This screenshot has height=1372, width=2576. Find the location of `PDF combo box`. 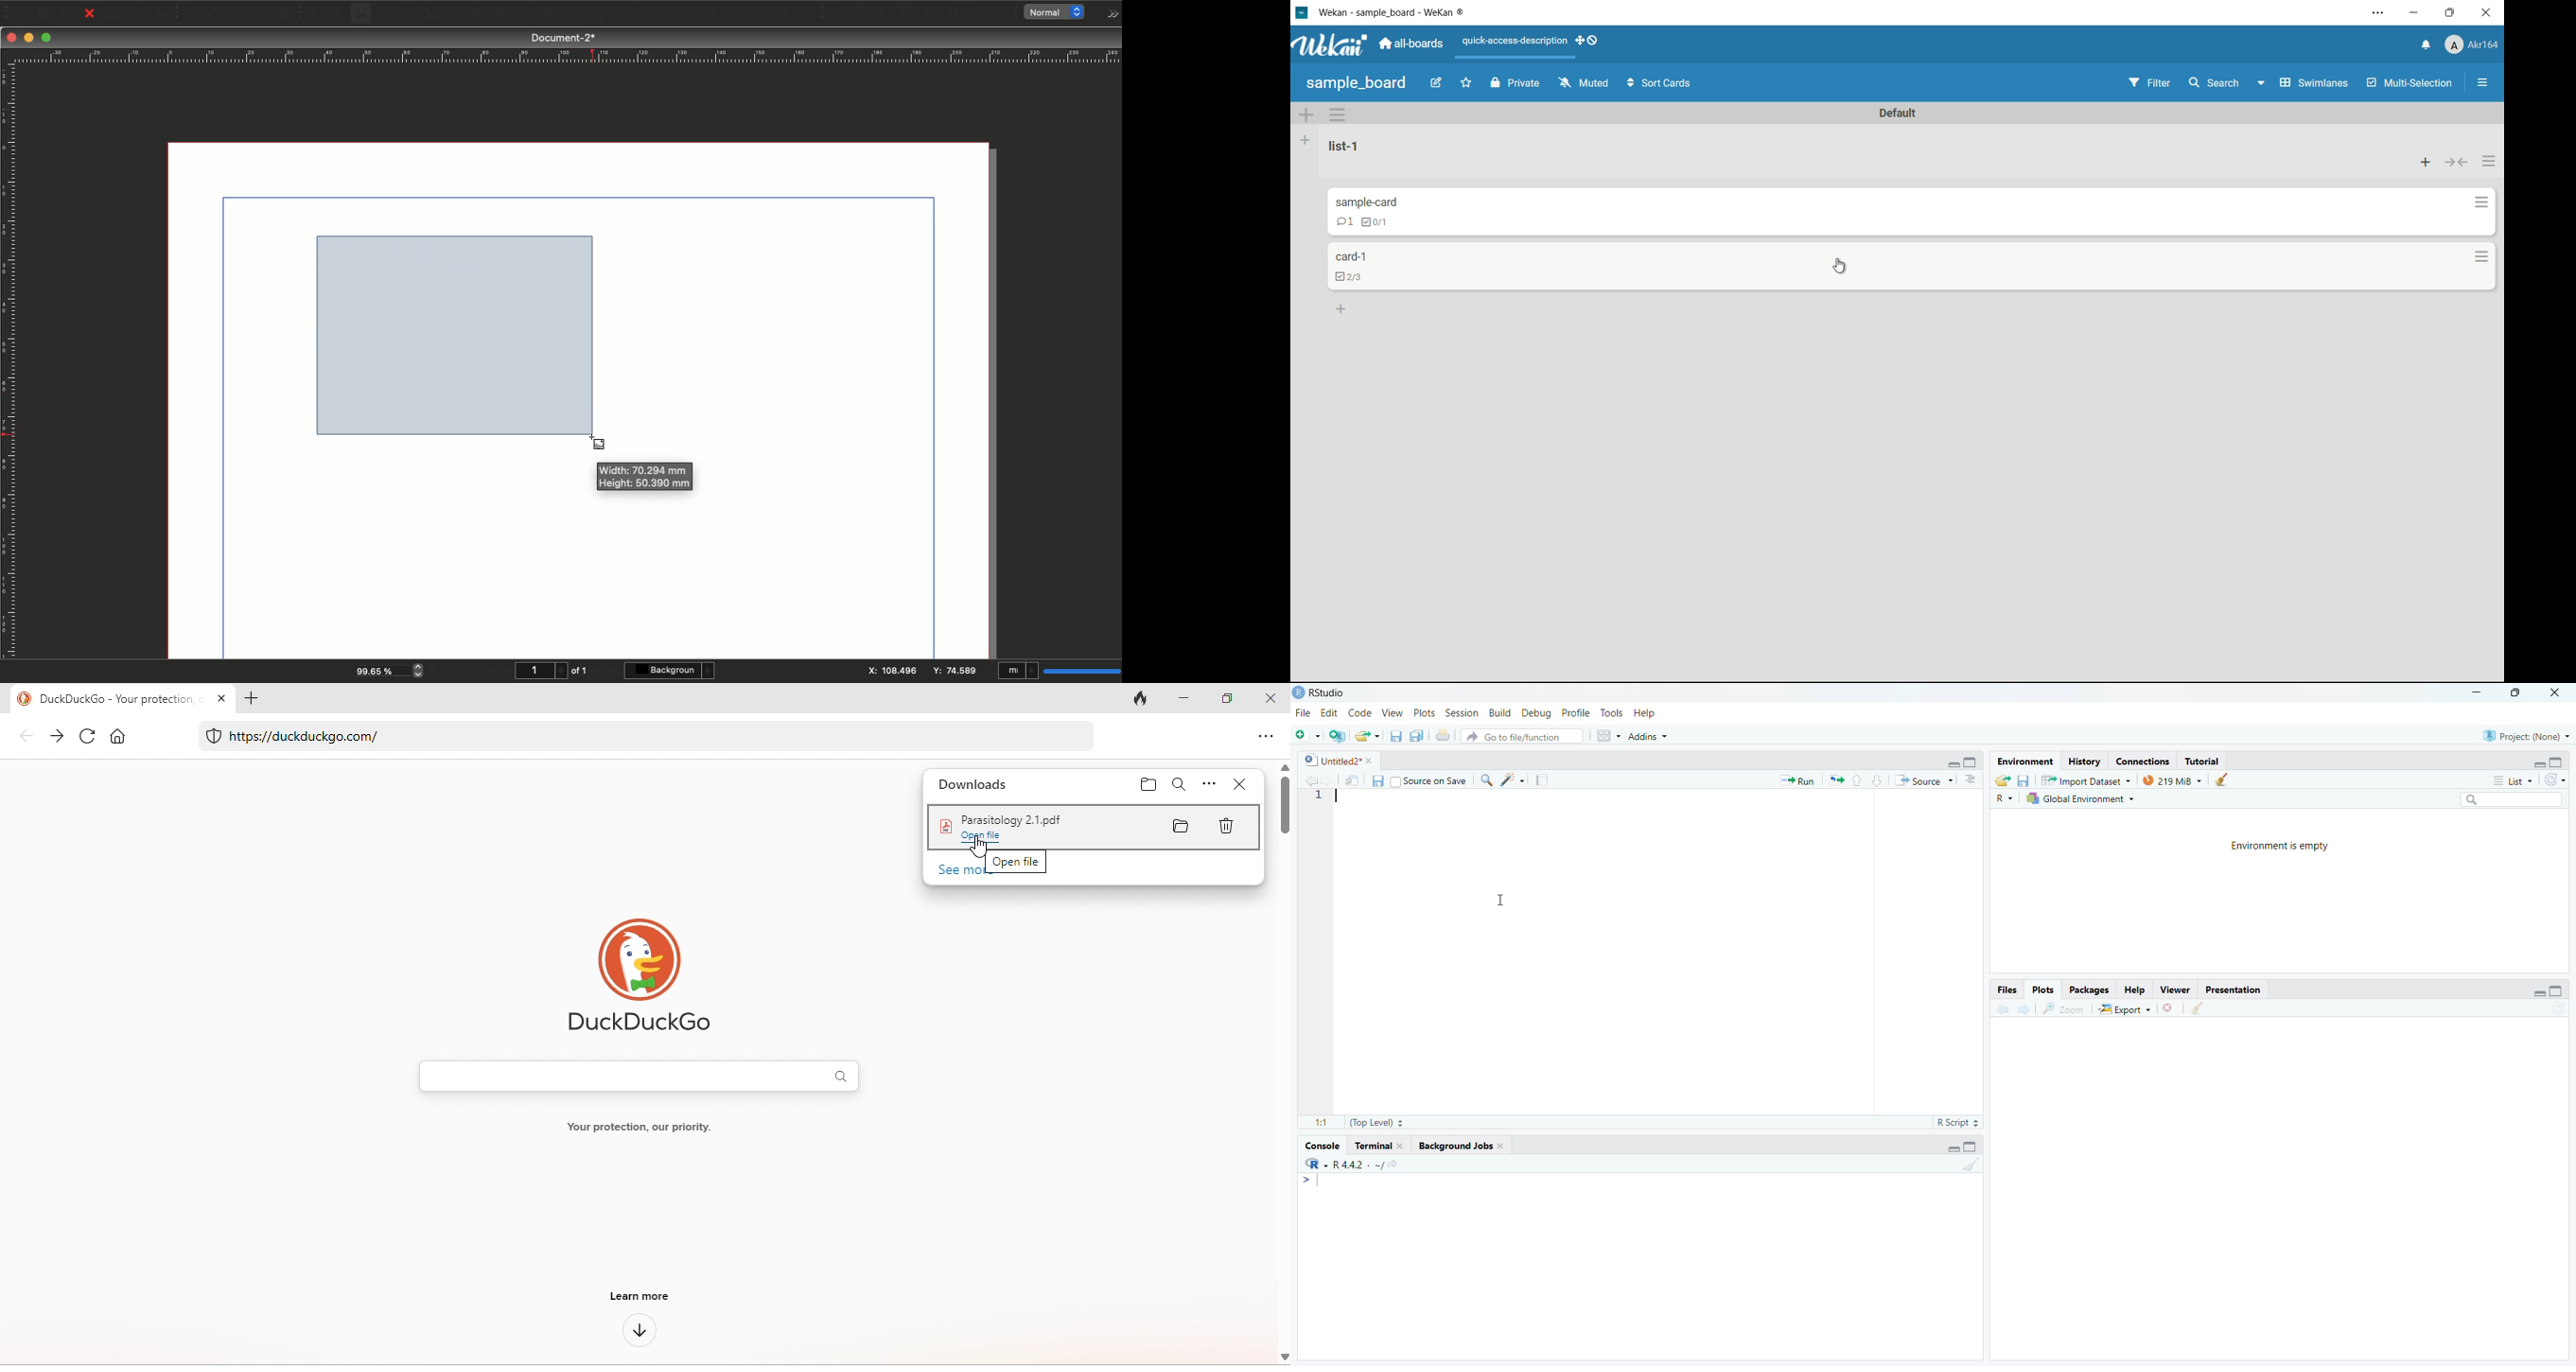

PDF combo box is located at coordinates (928, 14).